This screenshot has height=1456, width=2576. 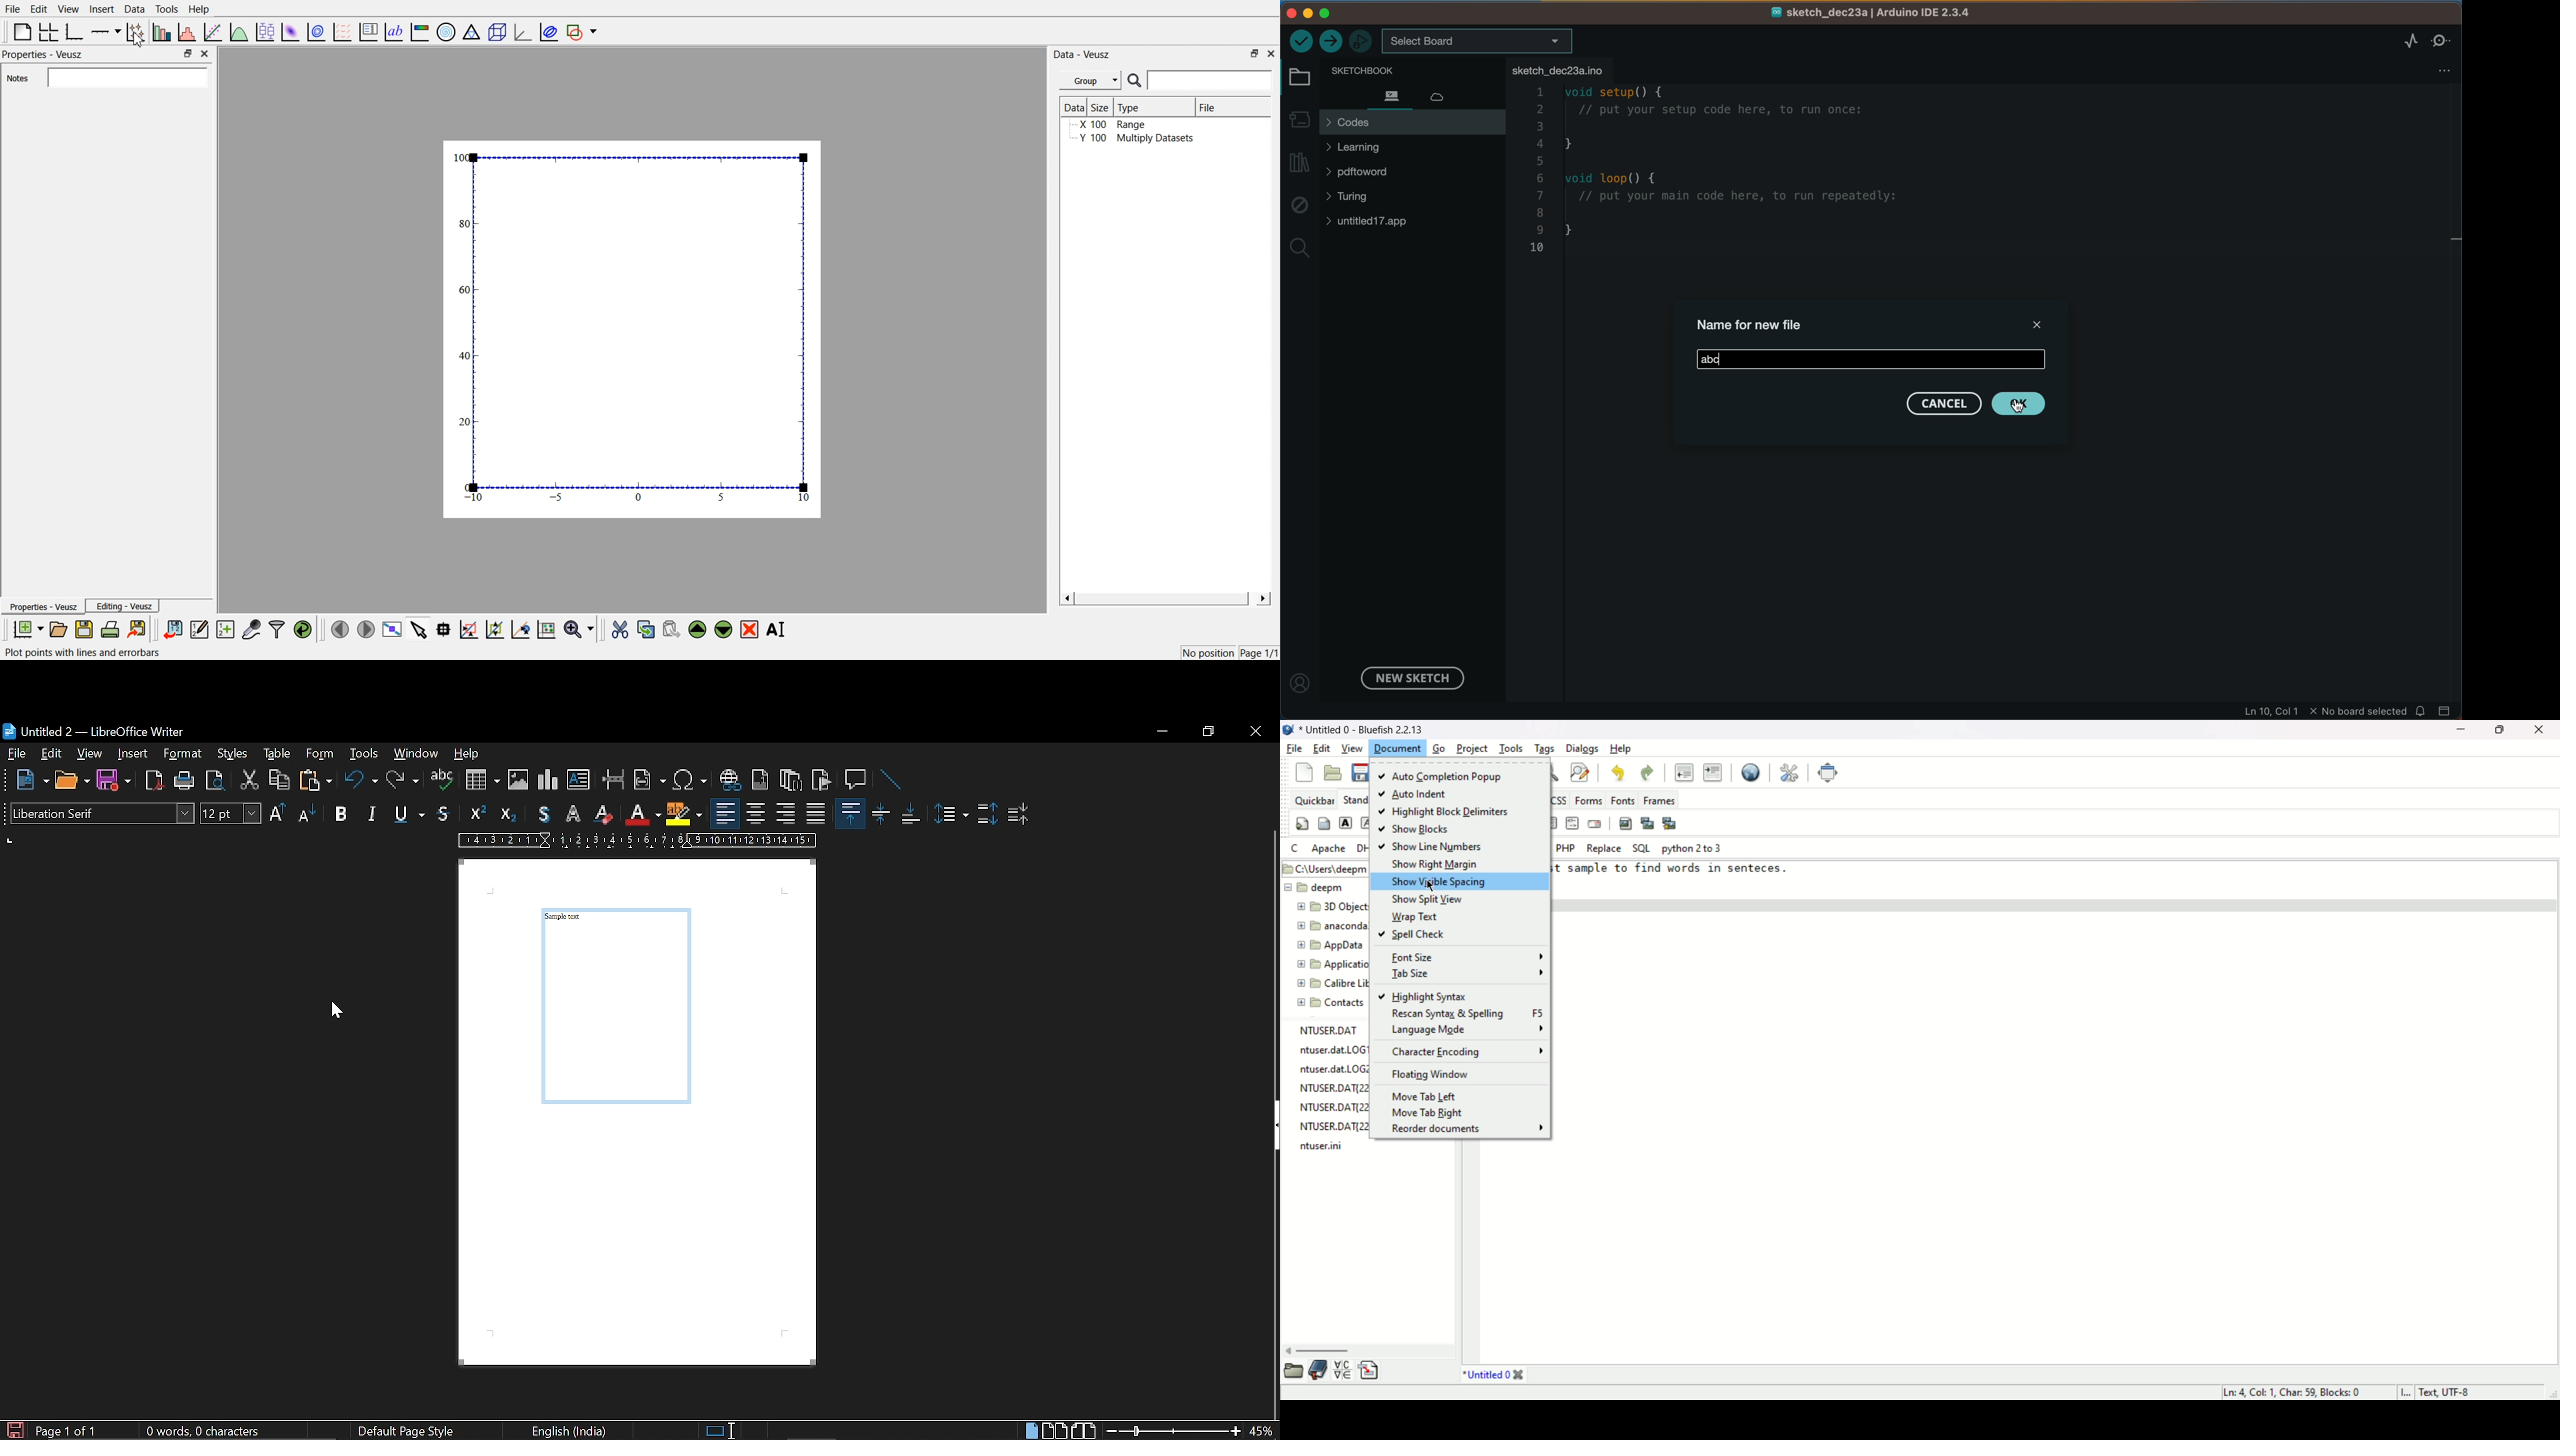 I want to click on multi thumbnail, so click(x=1671, y=823).